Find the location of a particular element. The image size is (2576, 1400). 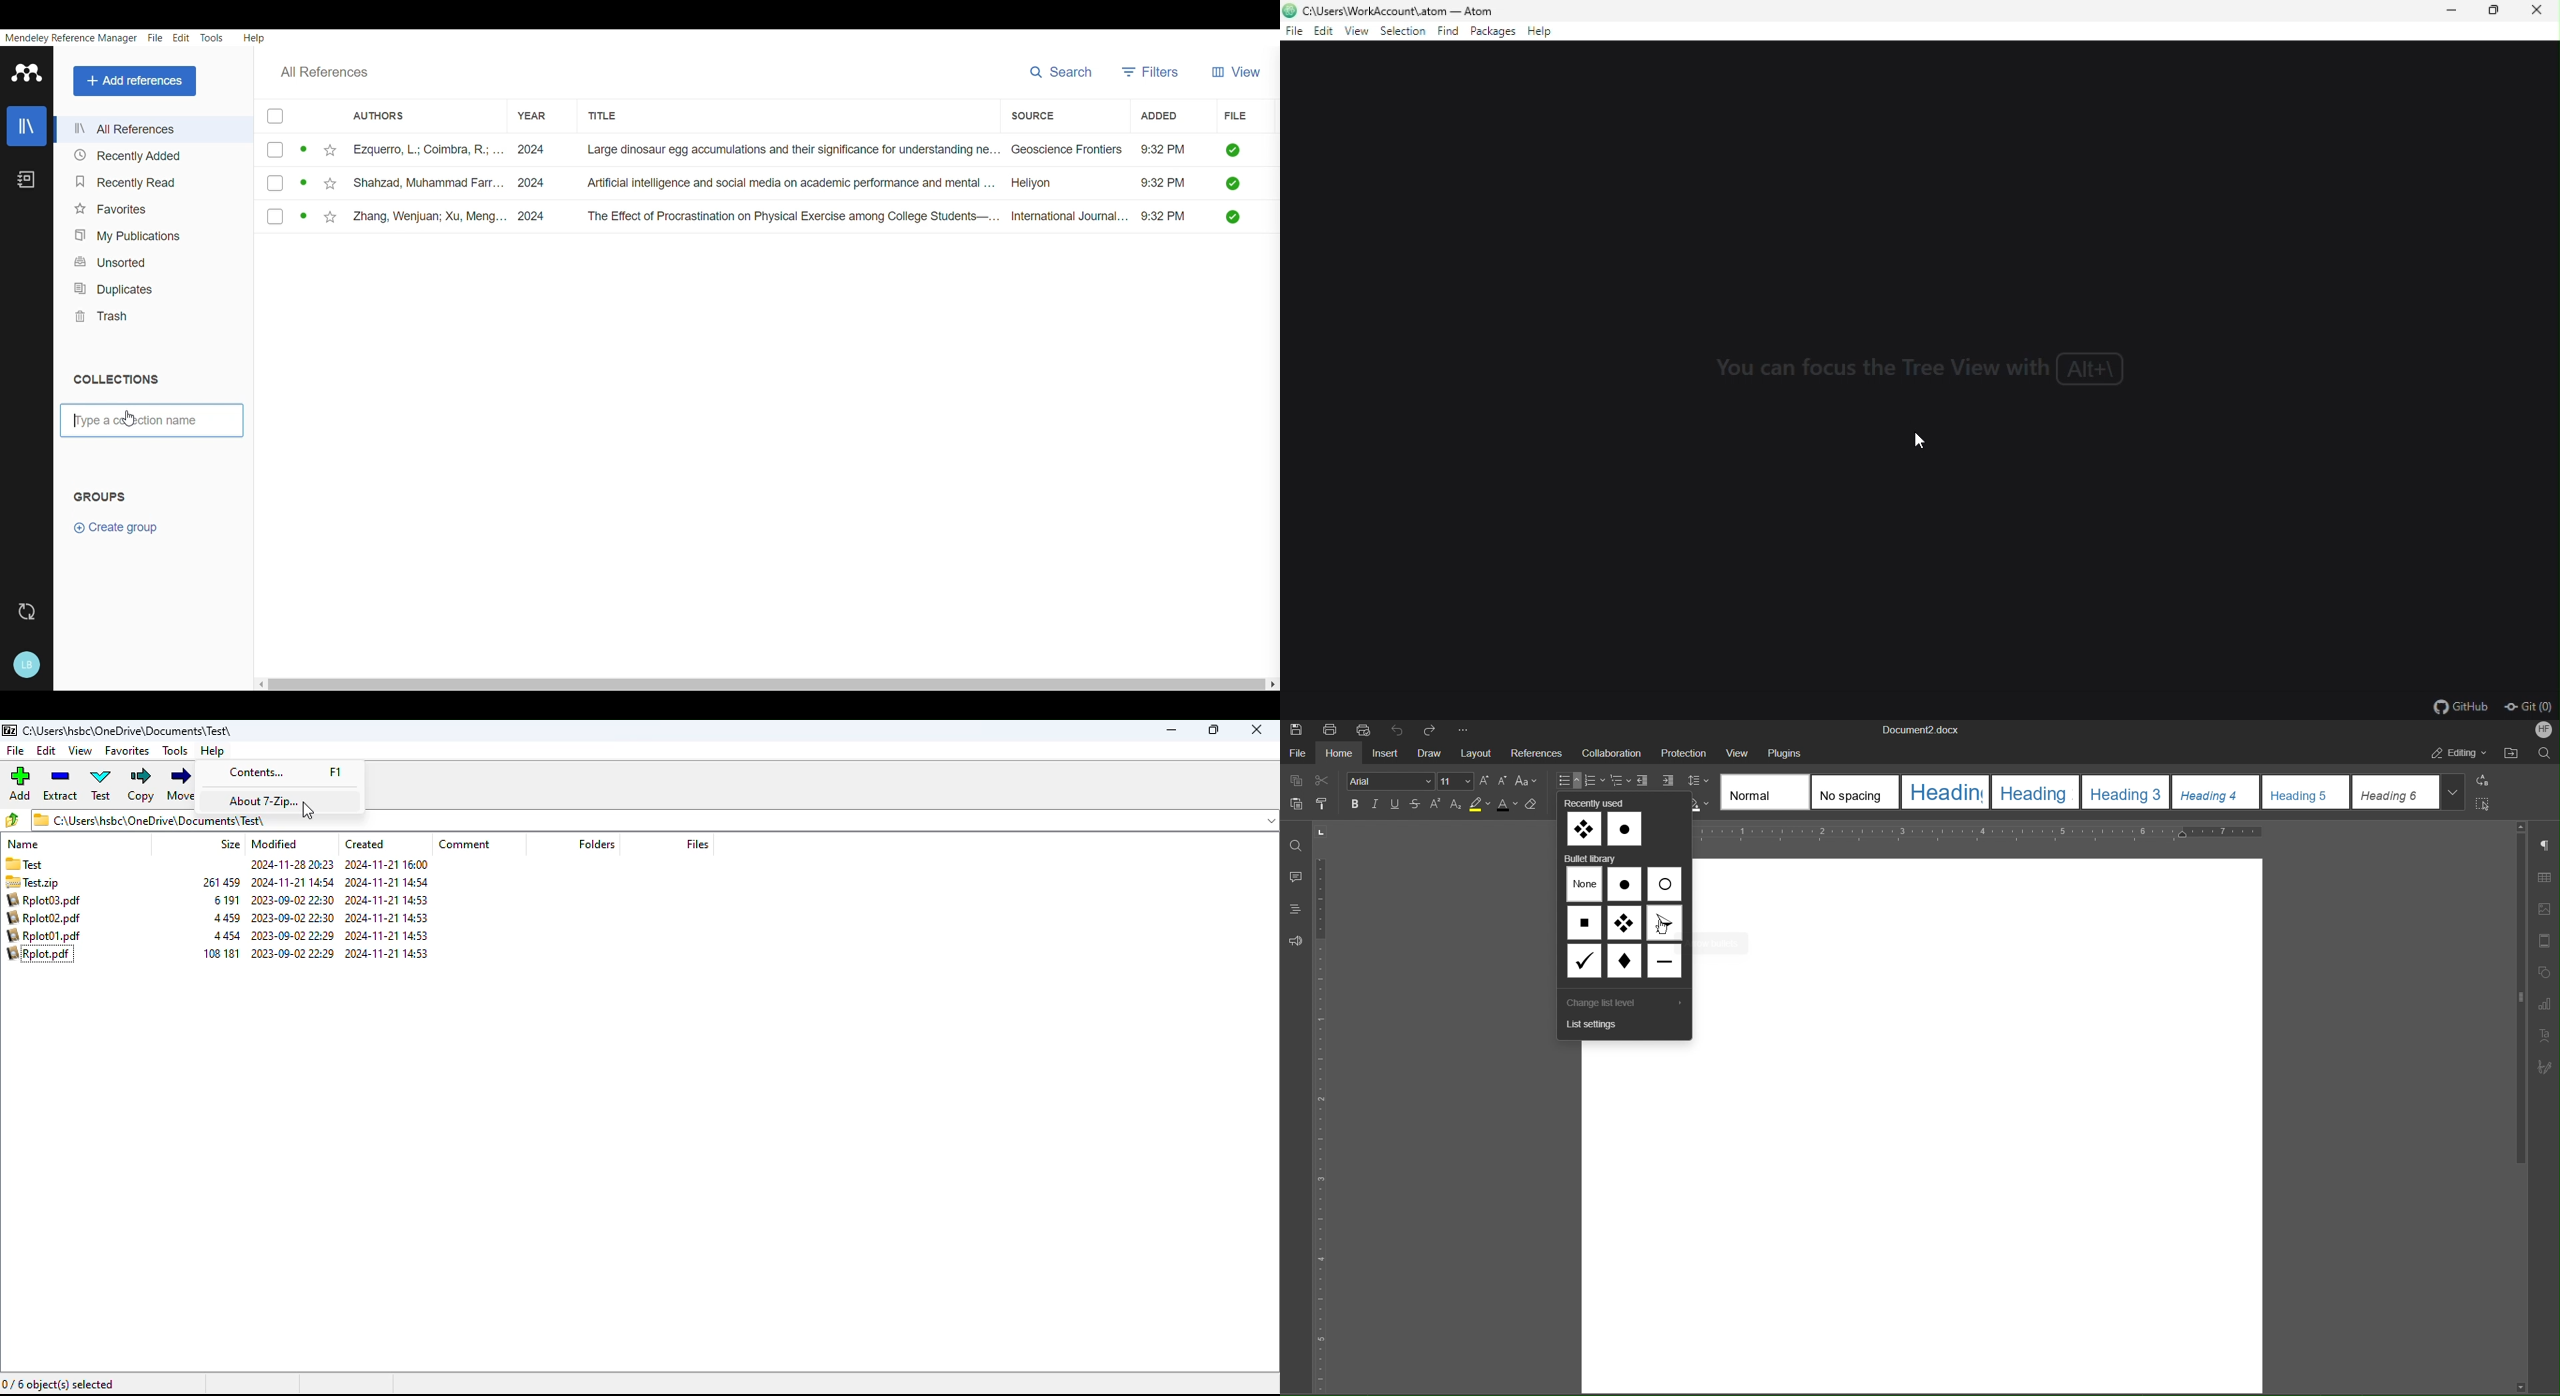

Find is located at coordinates (1297, 845).